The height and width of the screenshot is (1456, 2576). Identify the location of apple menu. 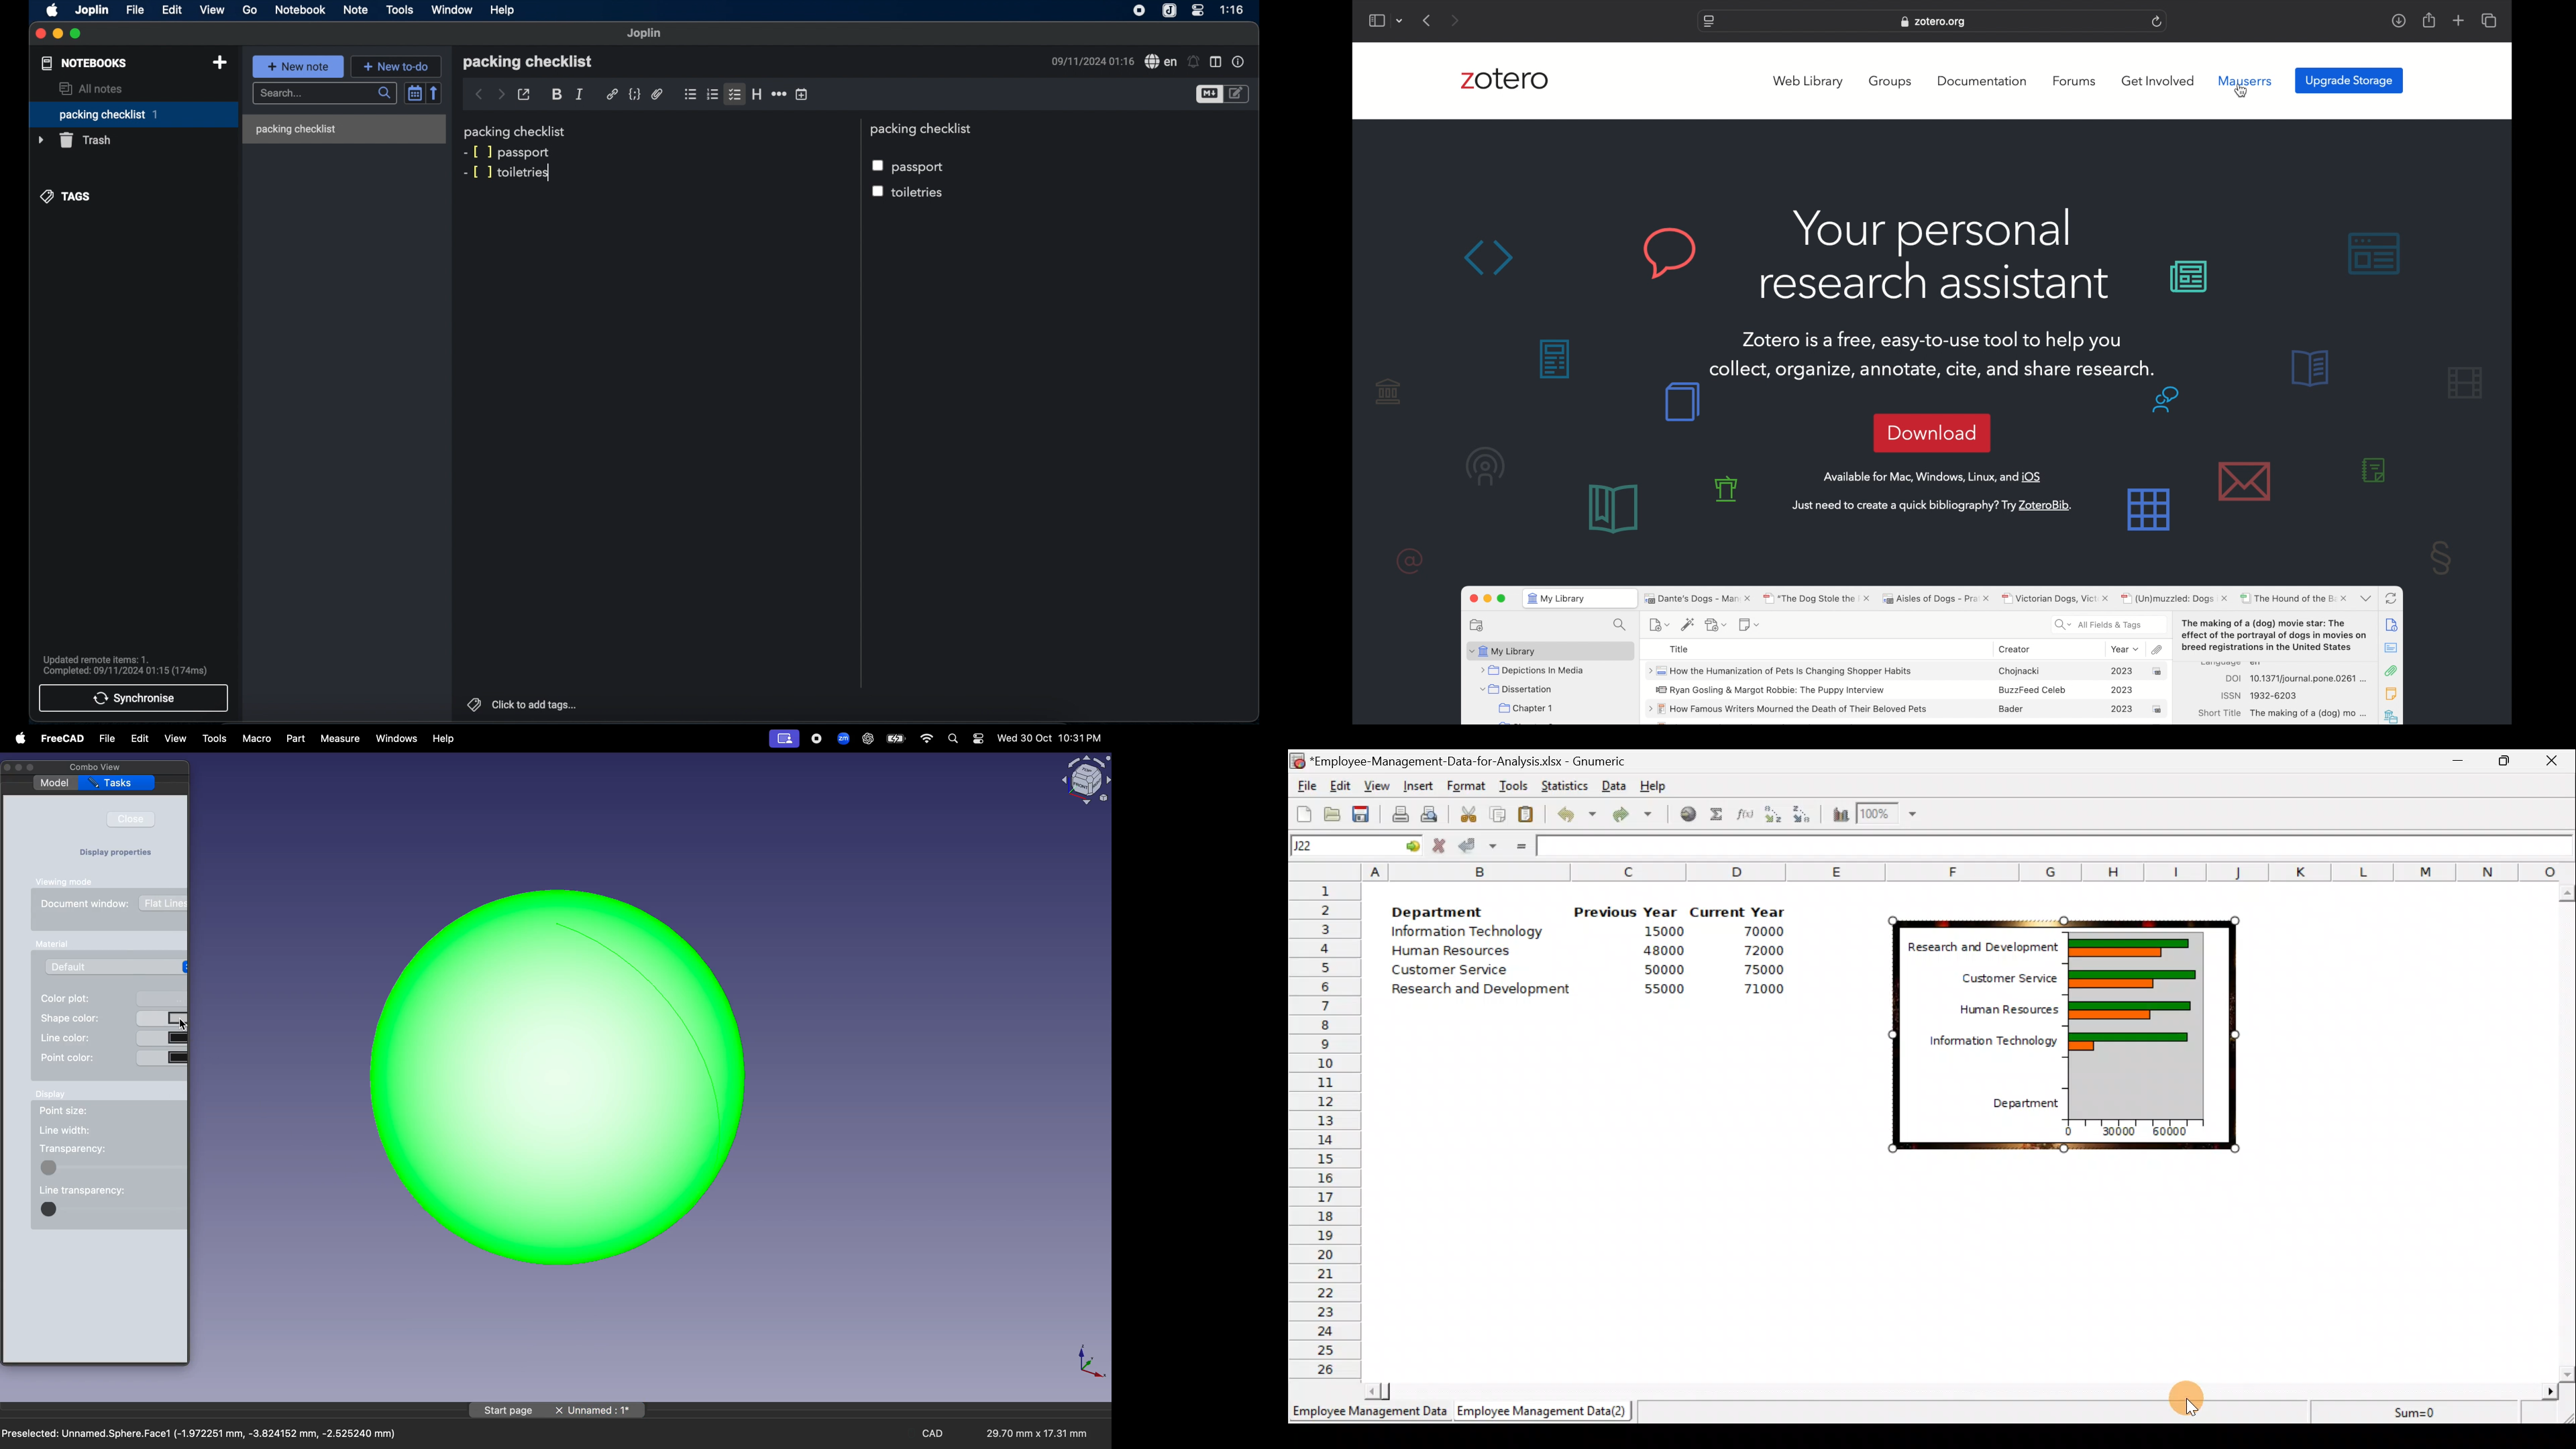
(17, 738).